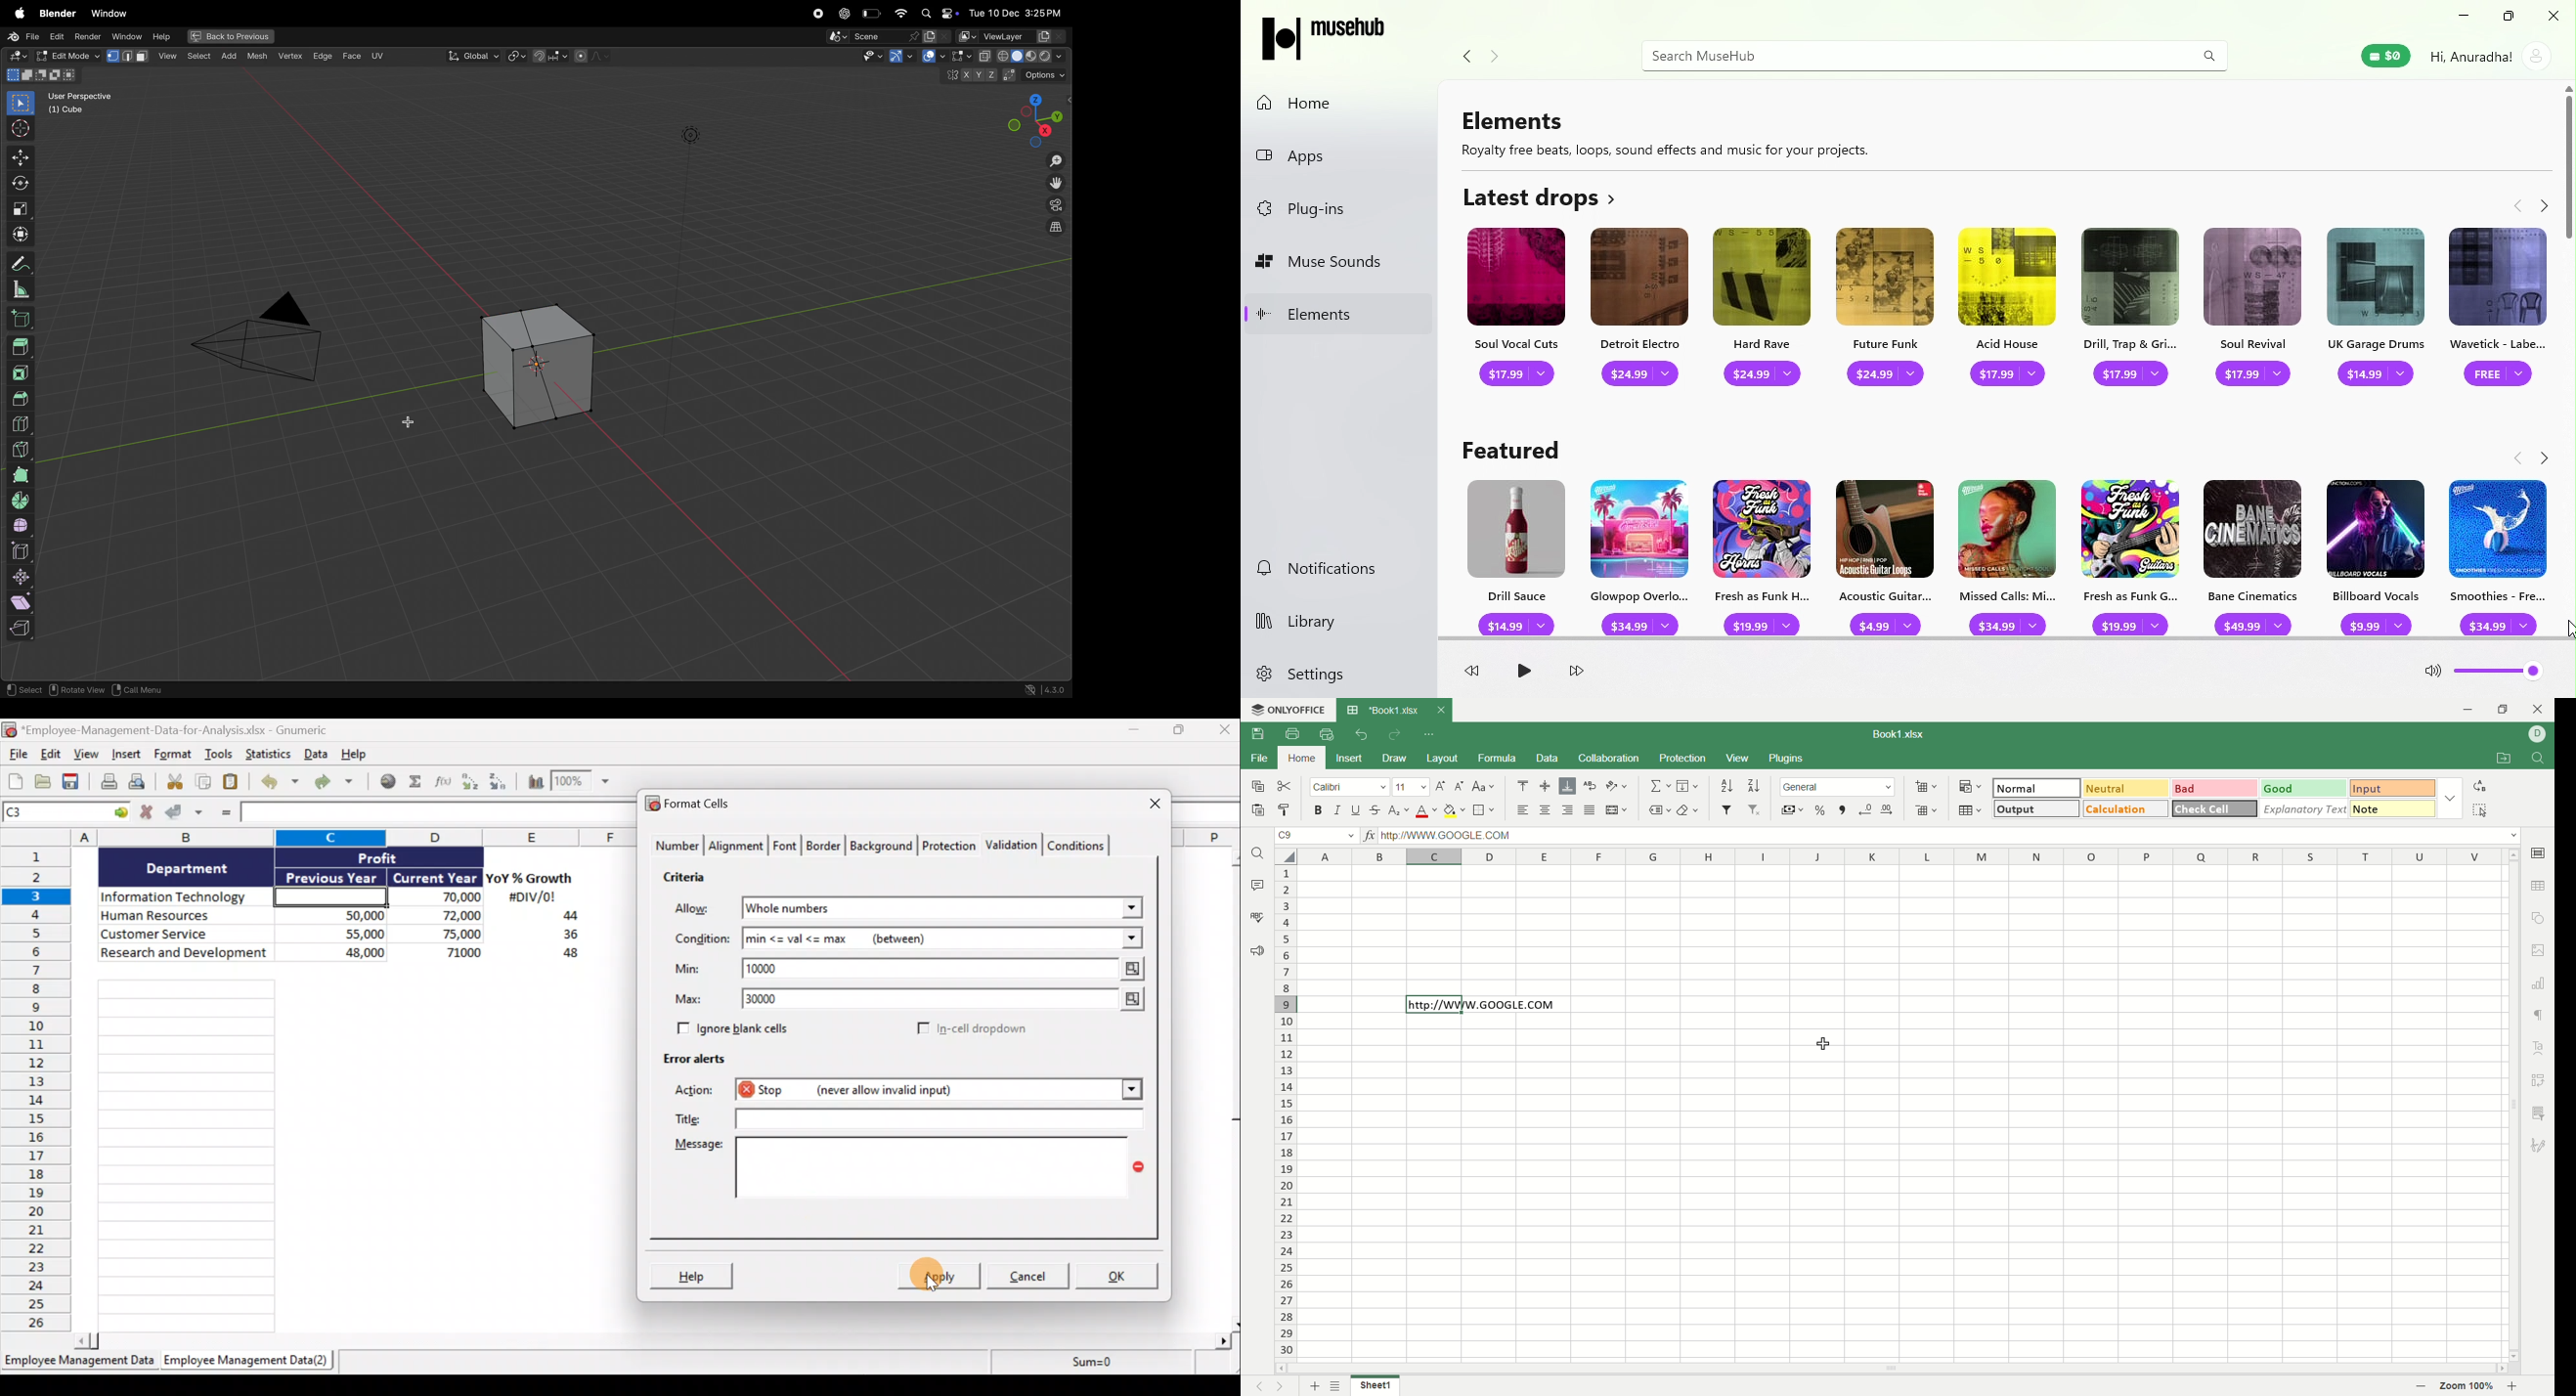 The image size is (2576, 1400). I want to click on Muse sounds, so click(1340, 263).